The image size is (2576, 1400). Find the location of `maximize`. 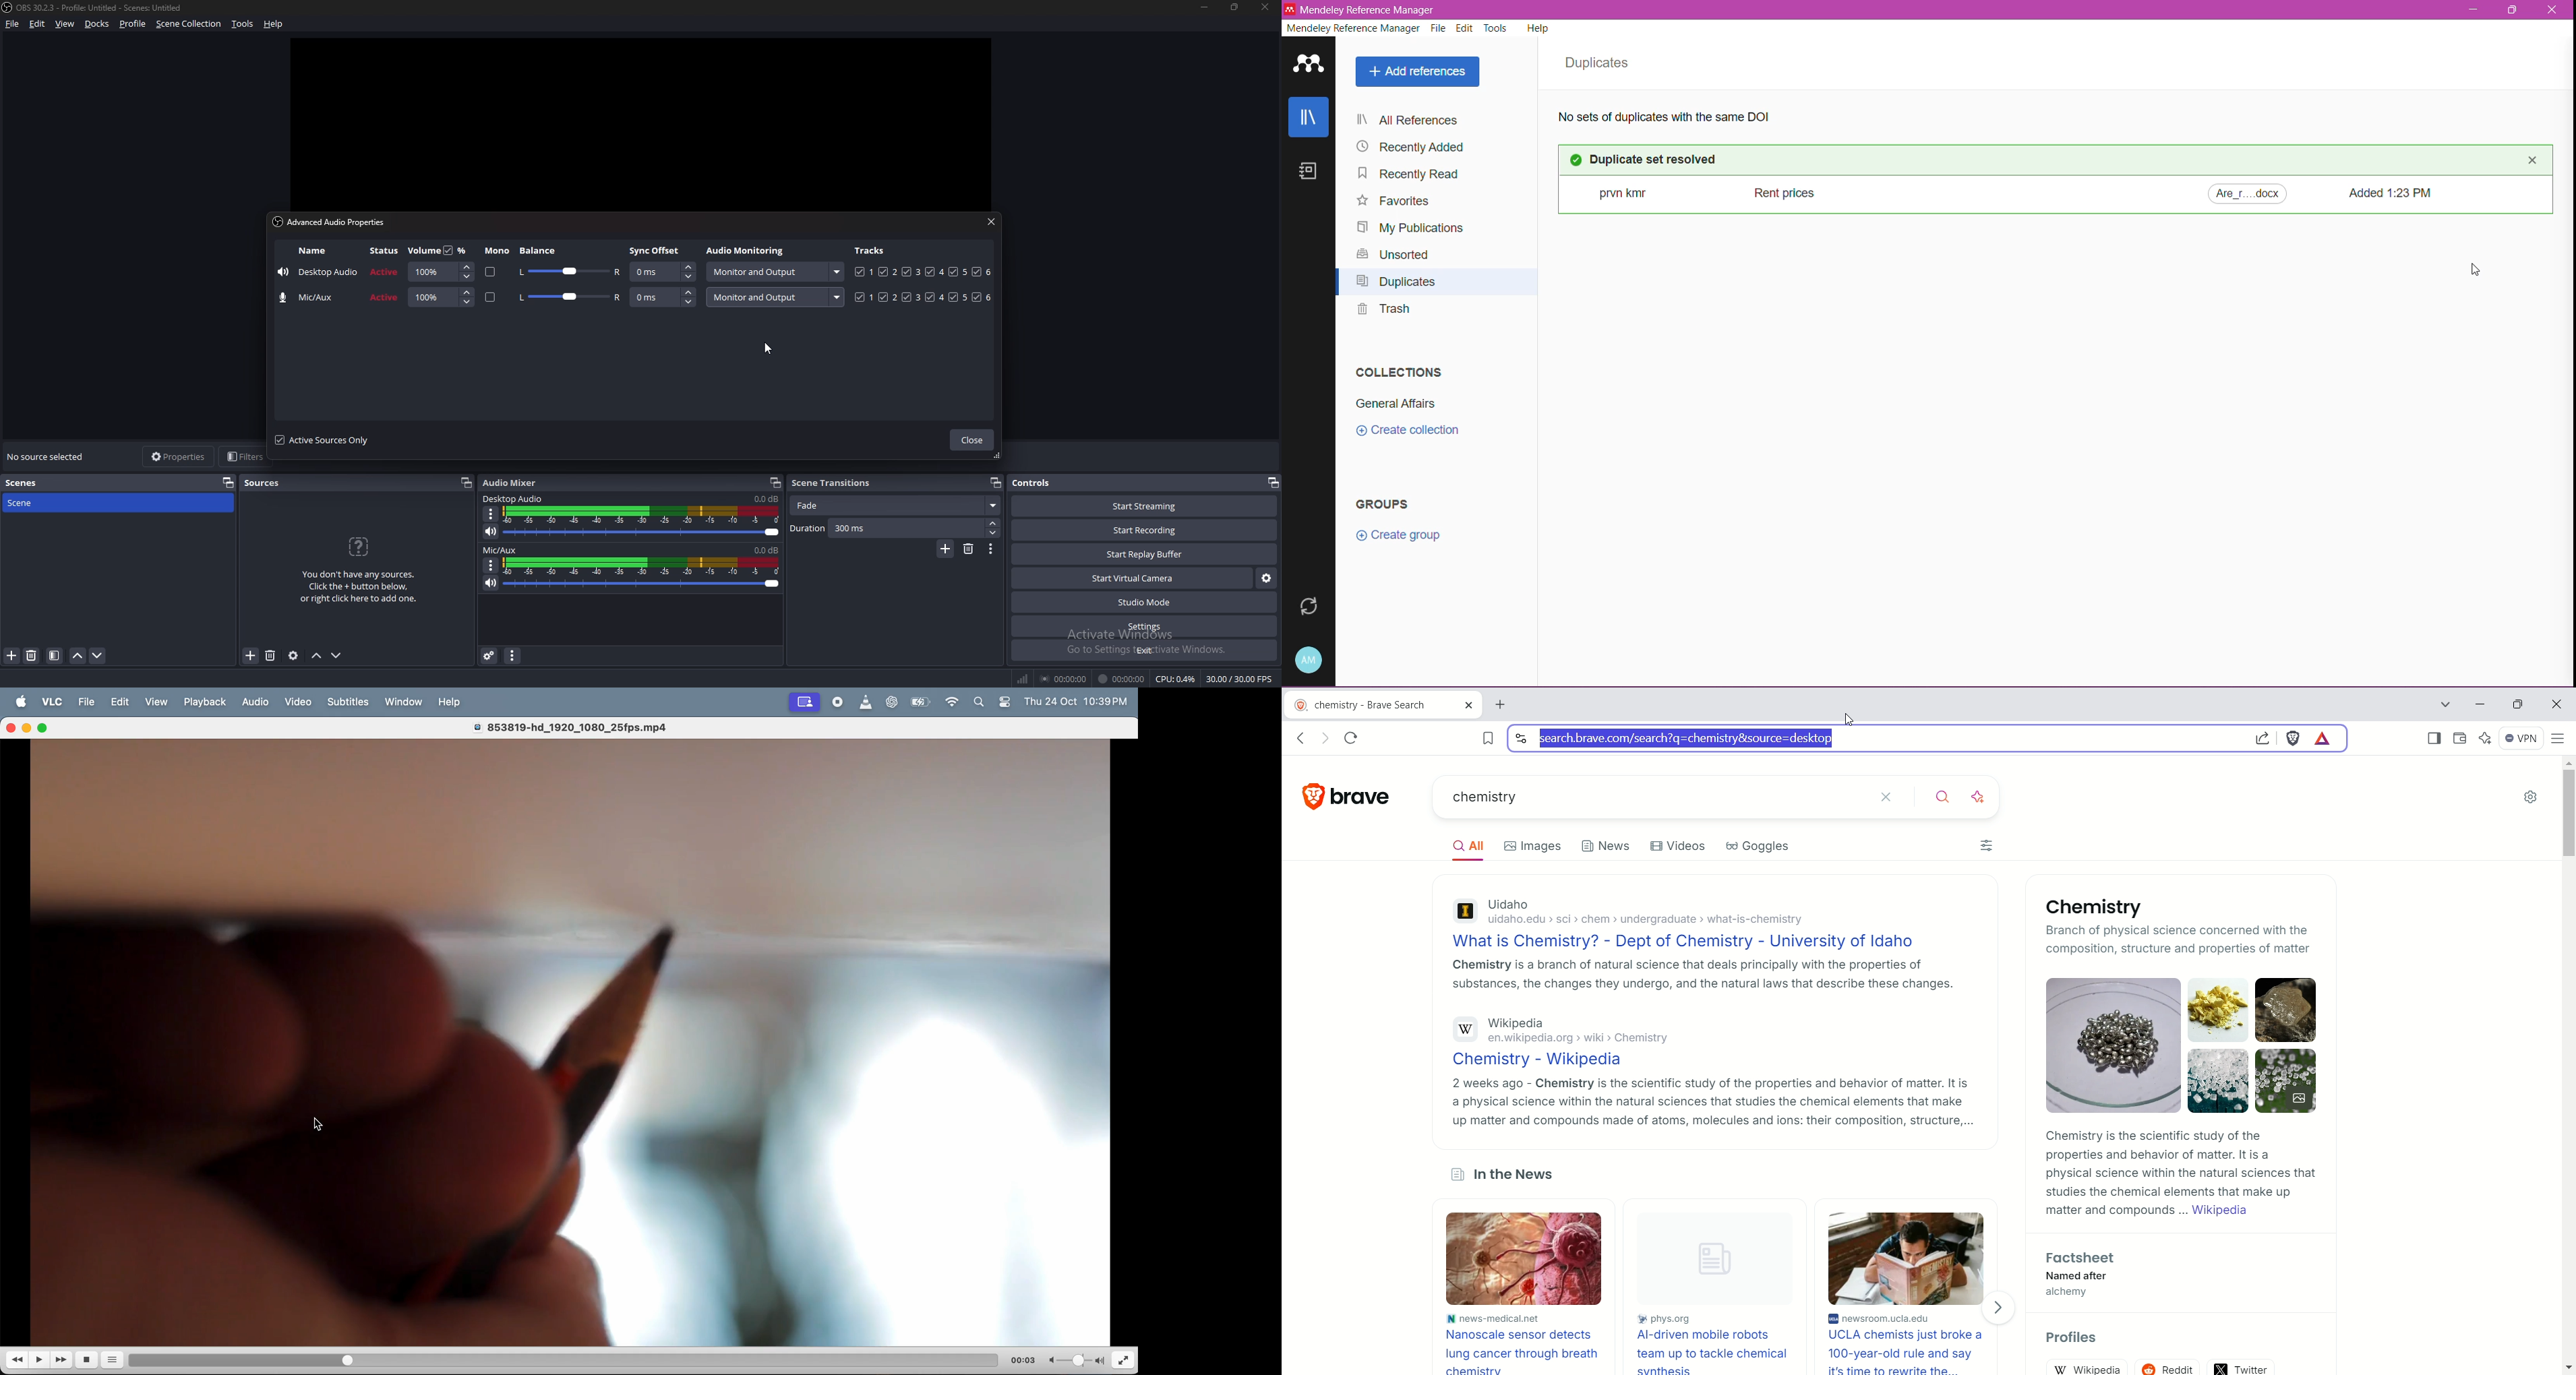

maximize is located at coordinates (2518, 705).